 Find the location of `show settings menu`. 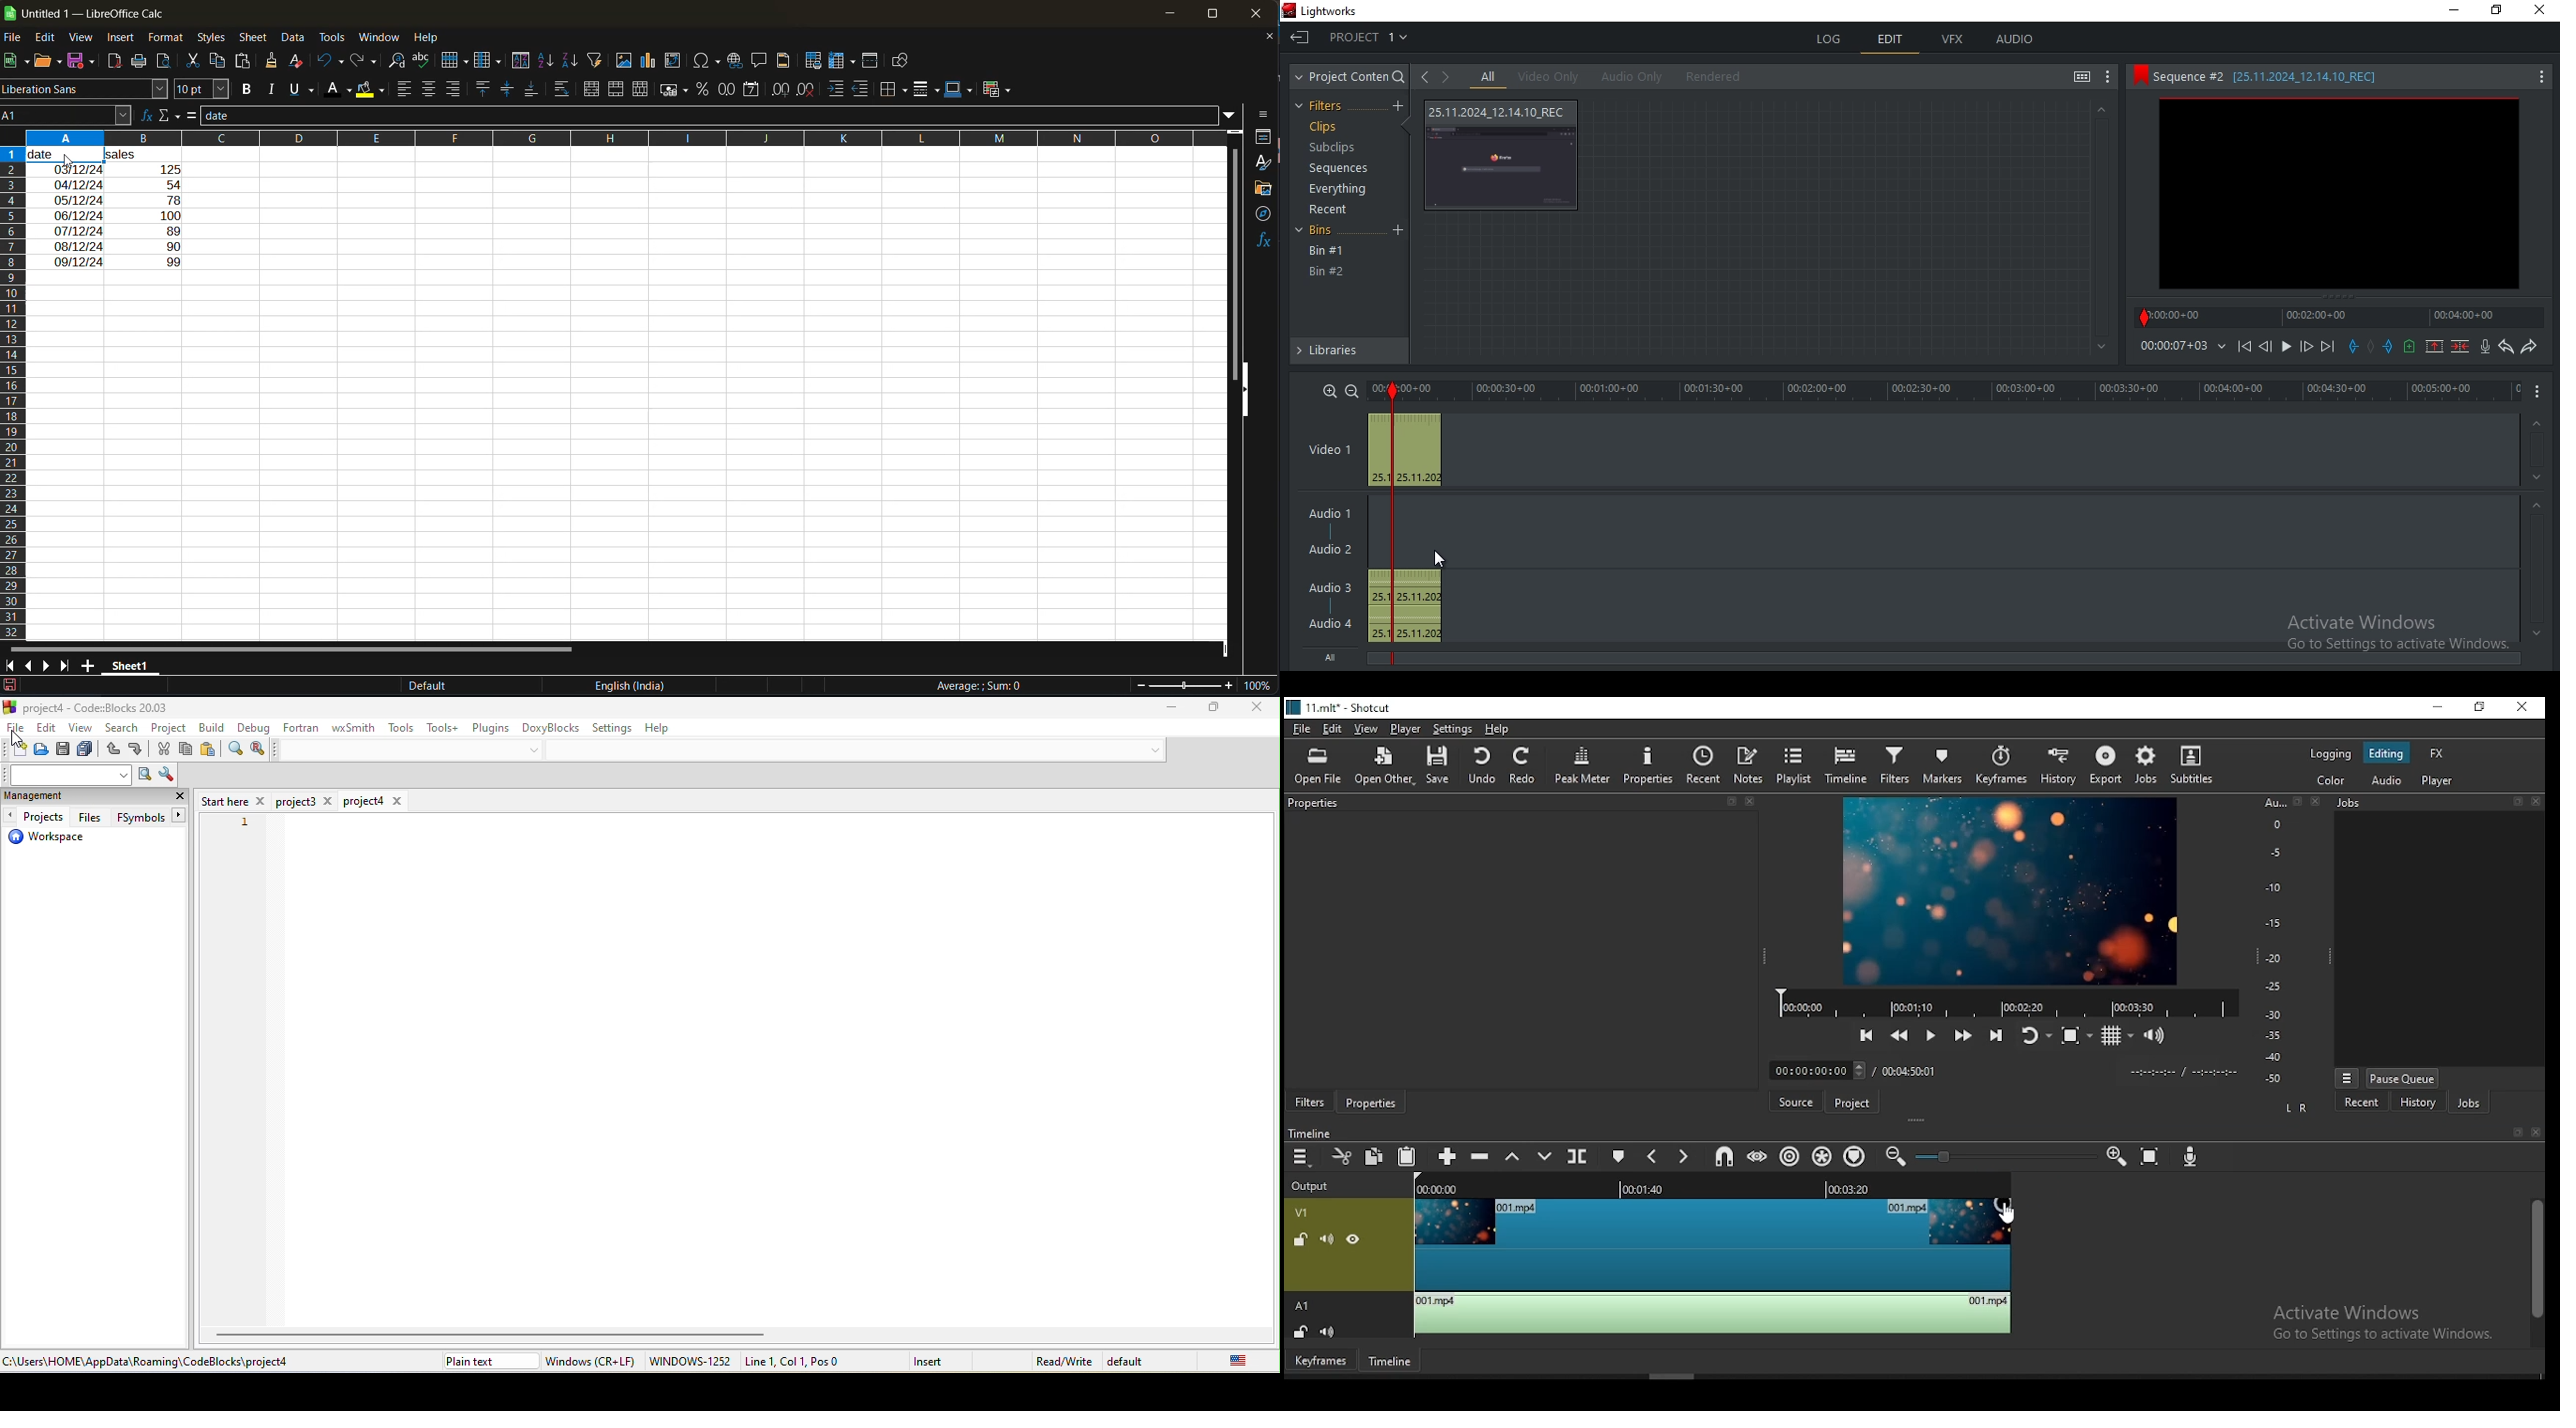

show settings menu is located at coordinates (2109, 79).